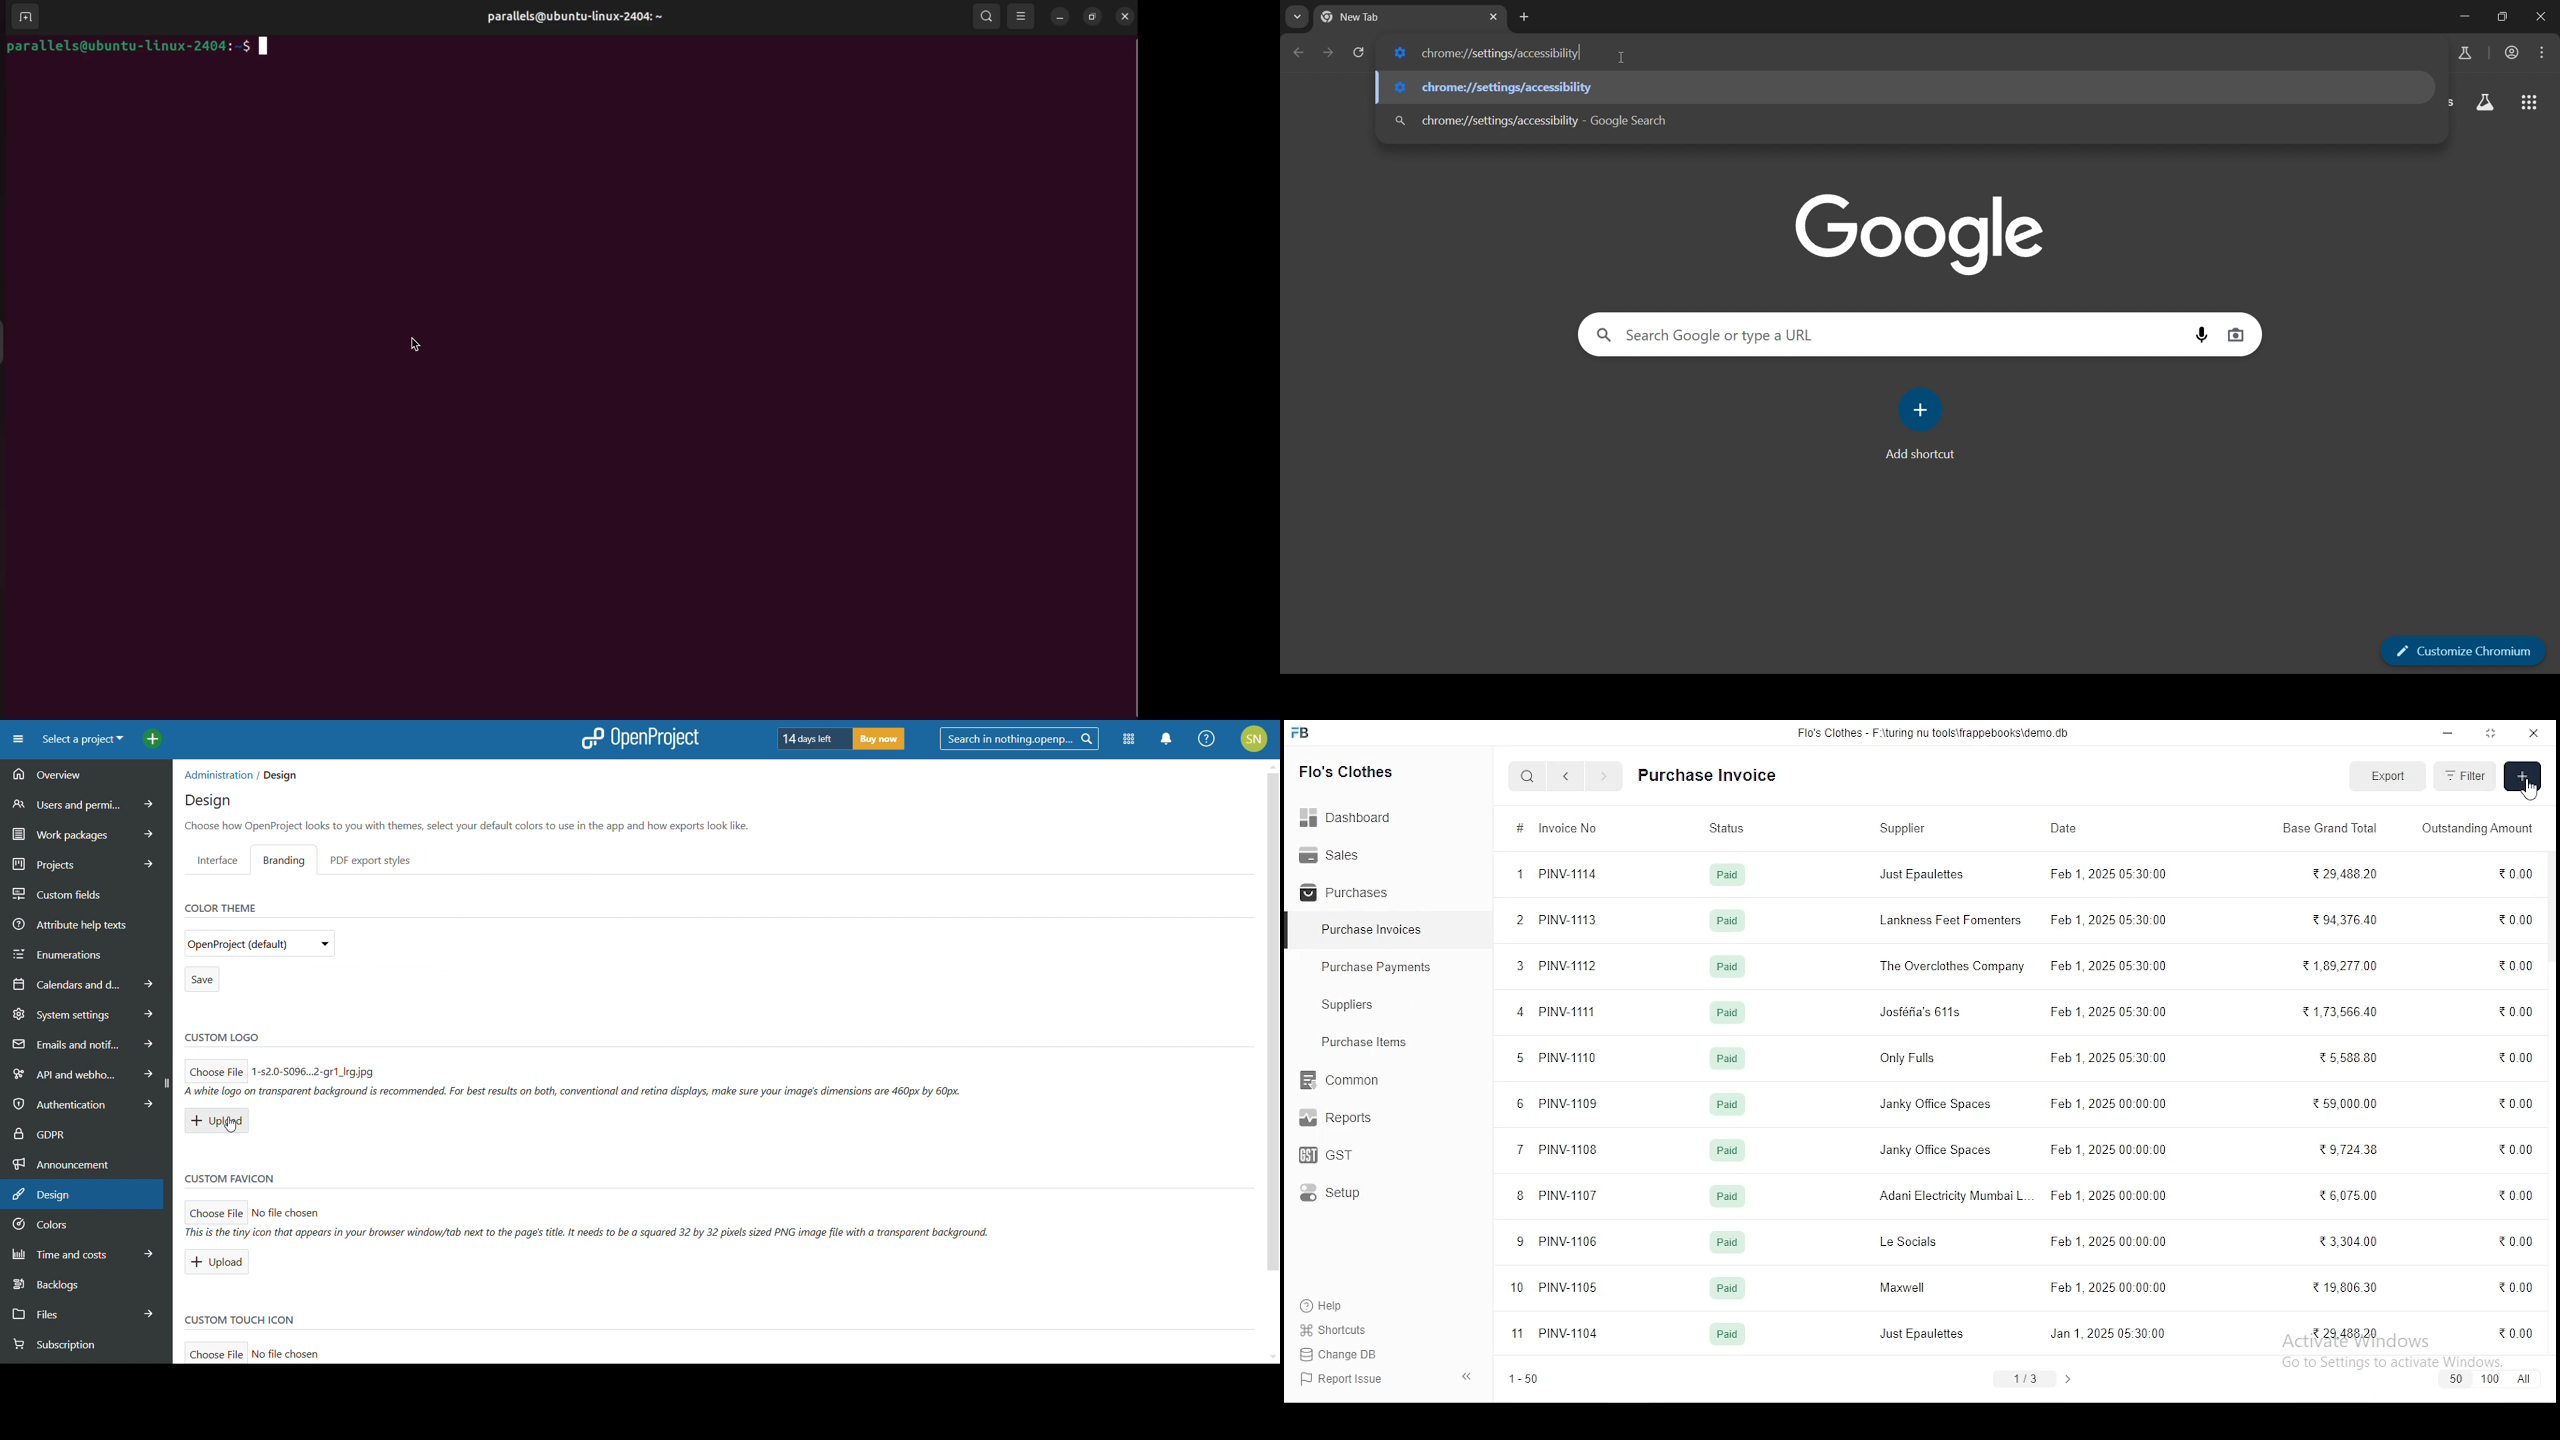 This screenshot has width=2576, height=1456. I want to click on paid, so click(1727, 921).